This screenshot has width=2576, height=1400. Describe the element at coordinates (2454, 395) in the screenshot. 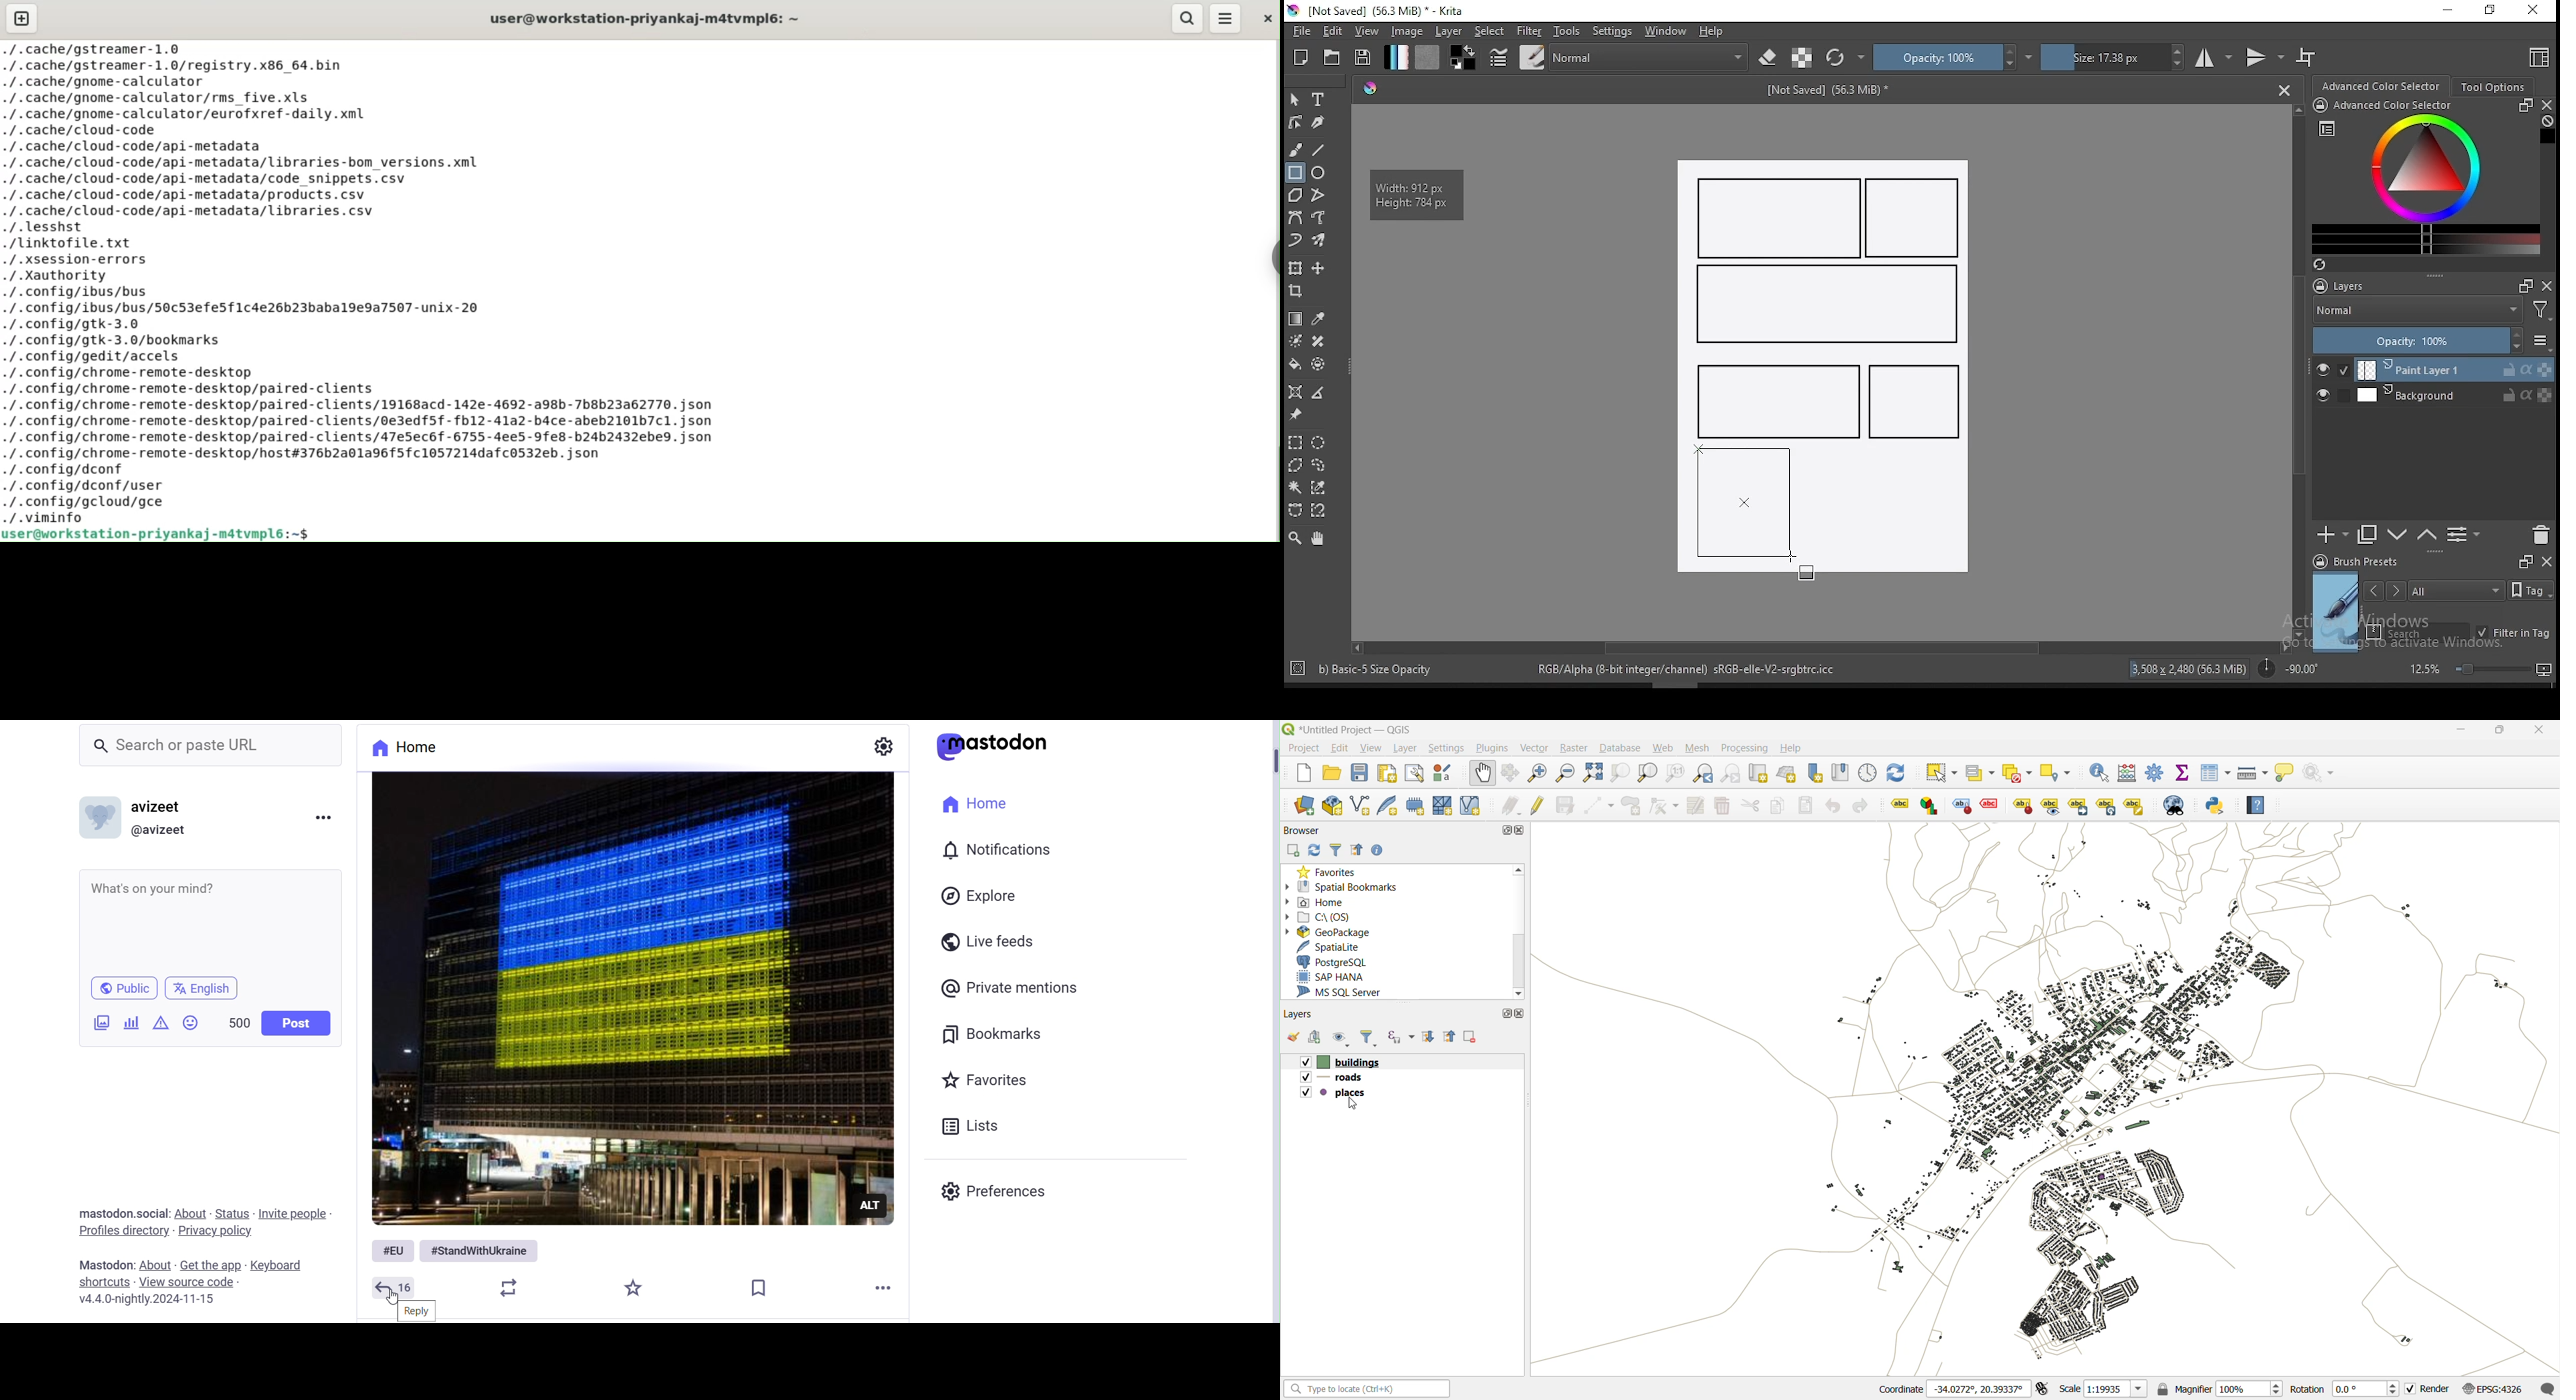

I see `layer` at that location.